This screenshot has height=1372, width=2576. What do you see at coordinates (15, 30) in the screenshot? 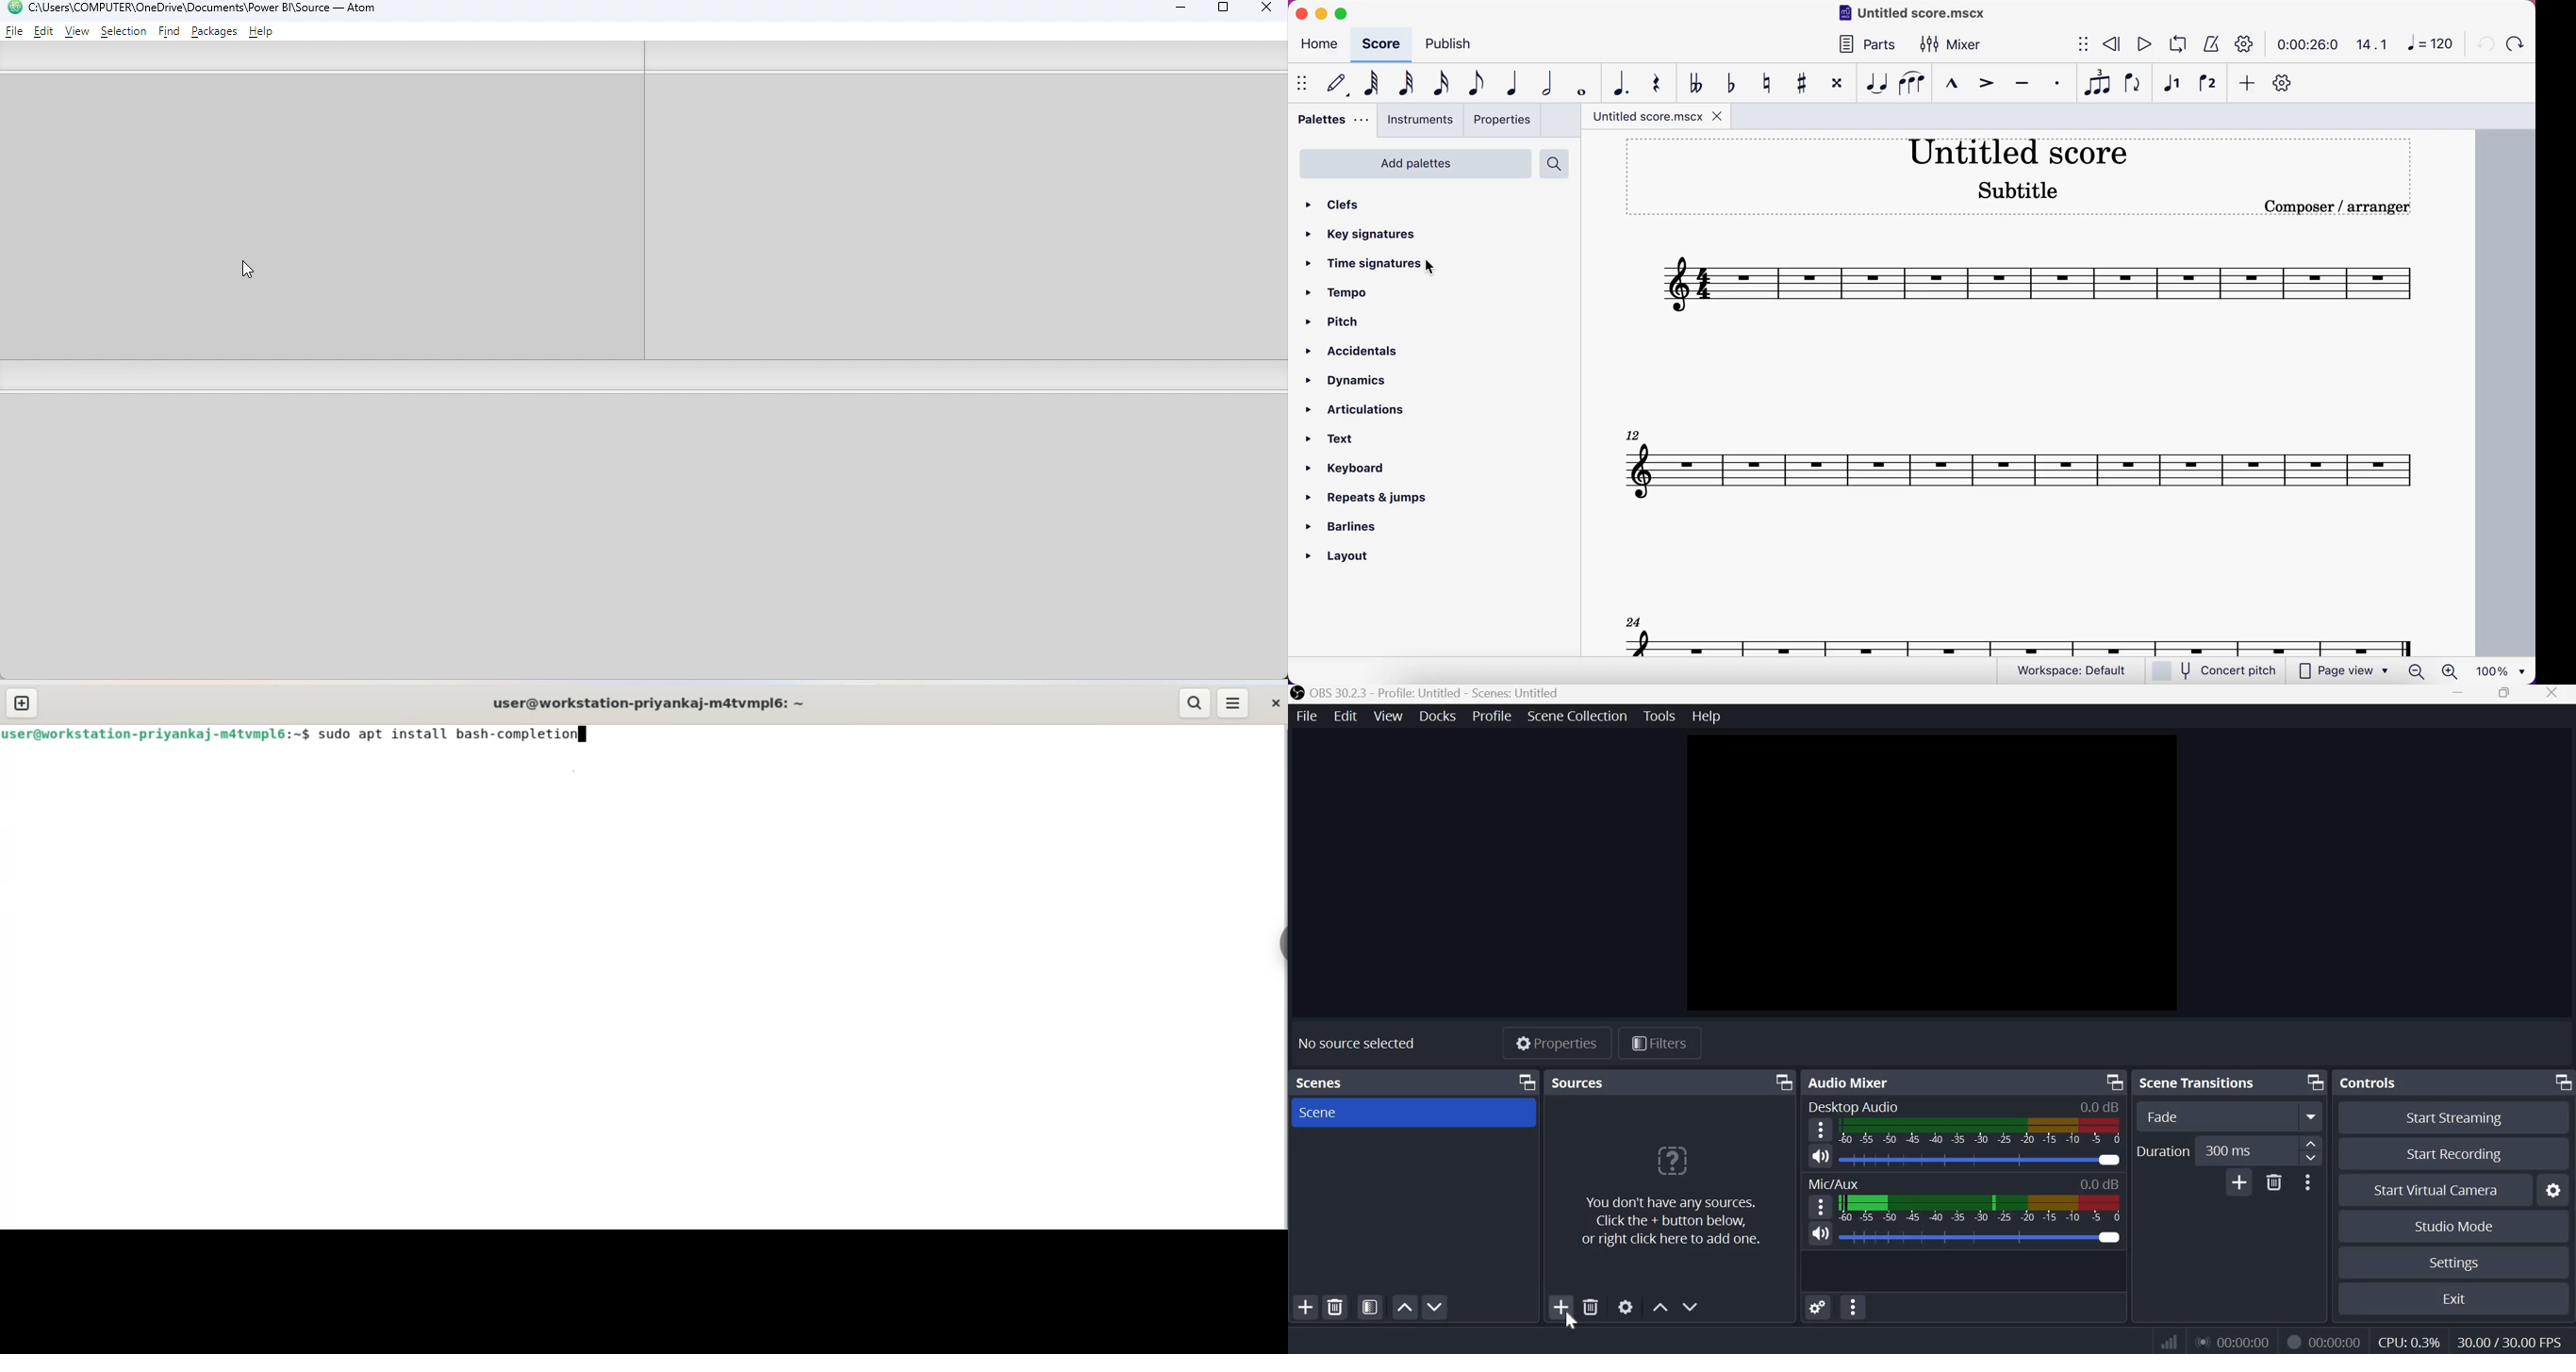
I see `File` at bounding box center [15, 30].